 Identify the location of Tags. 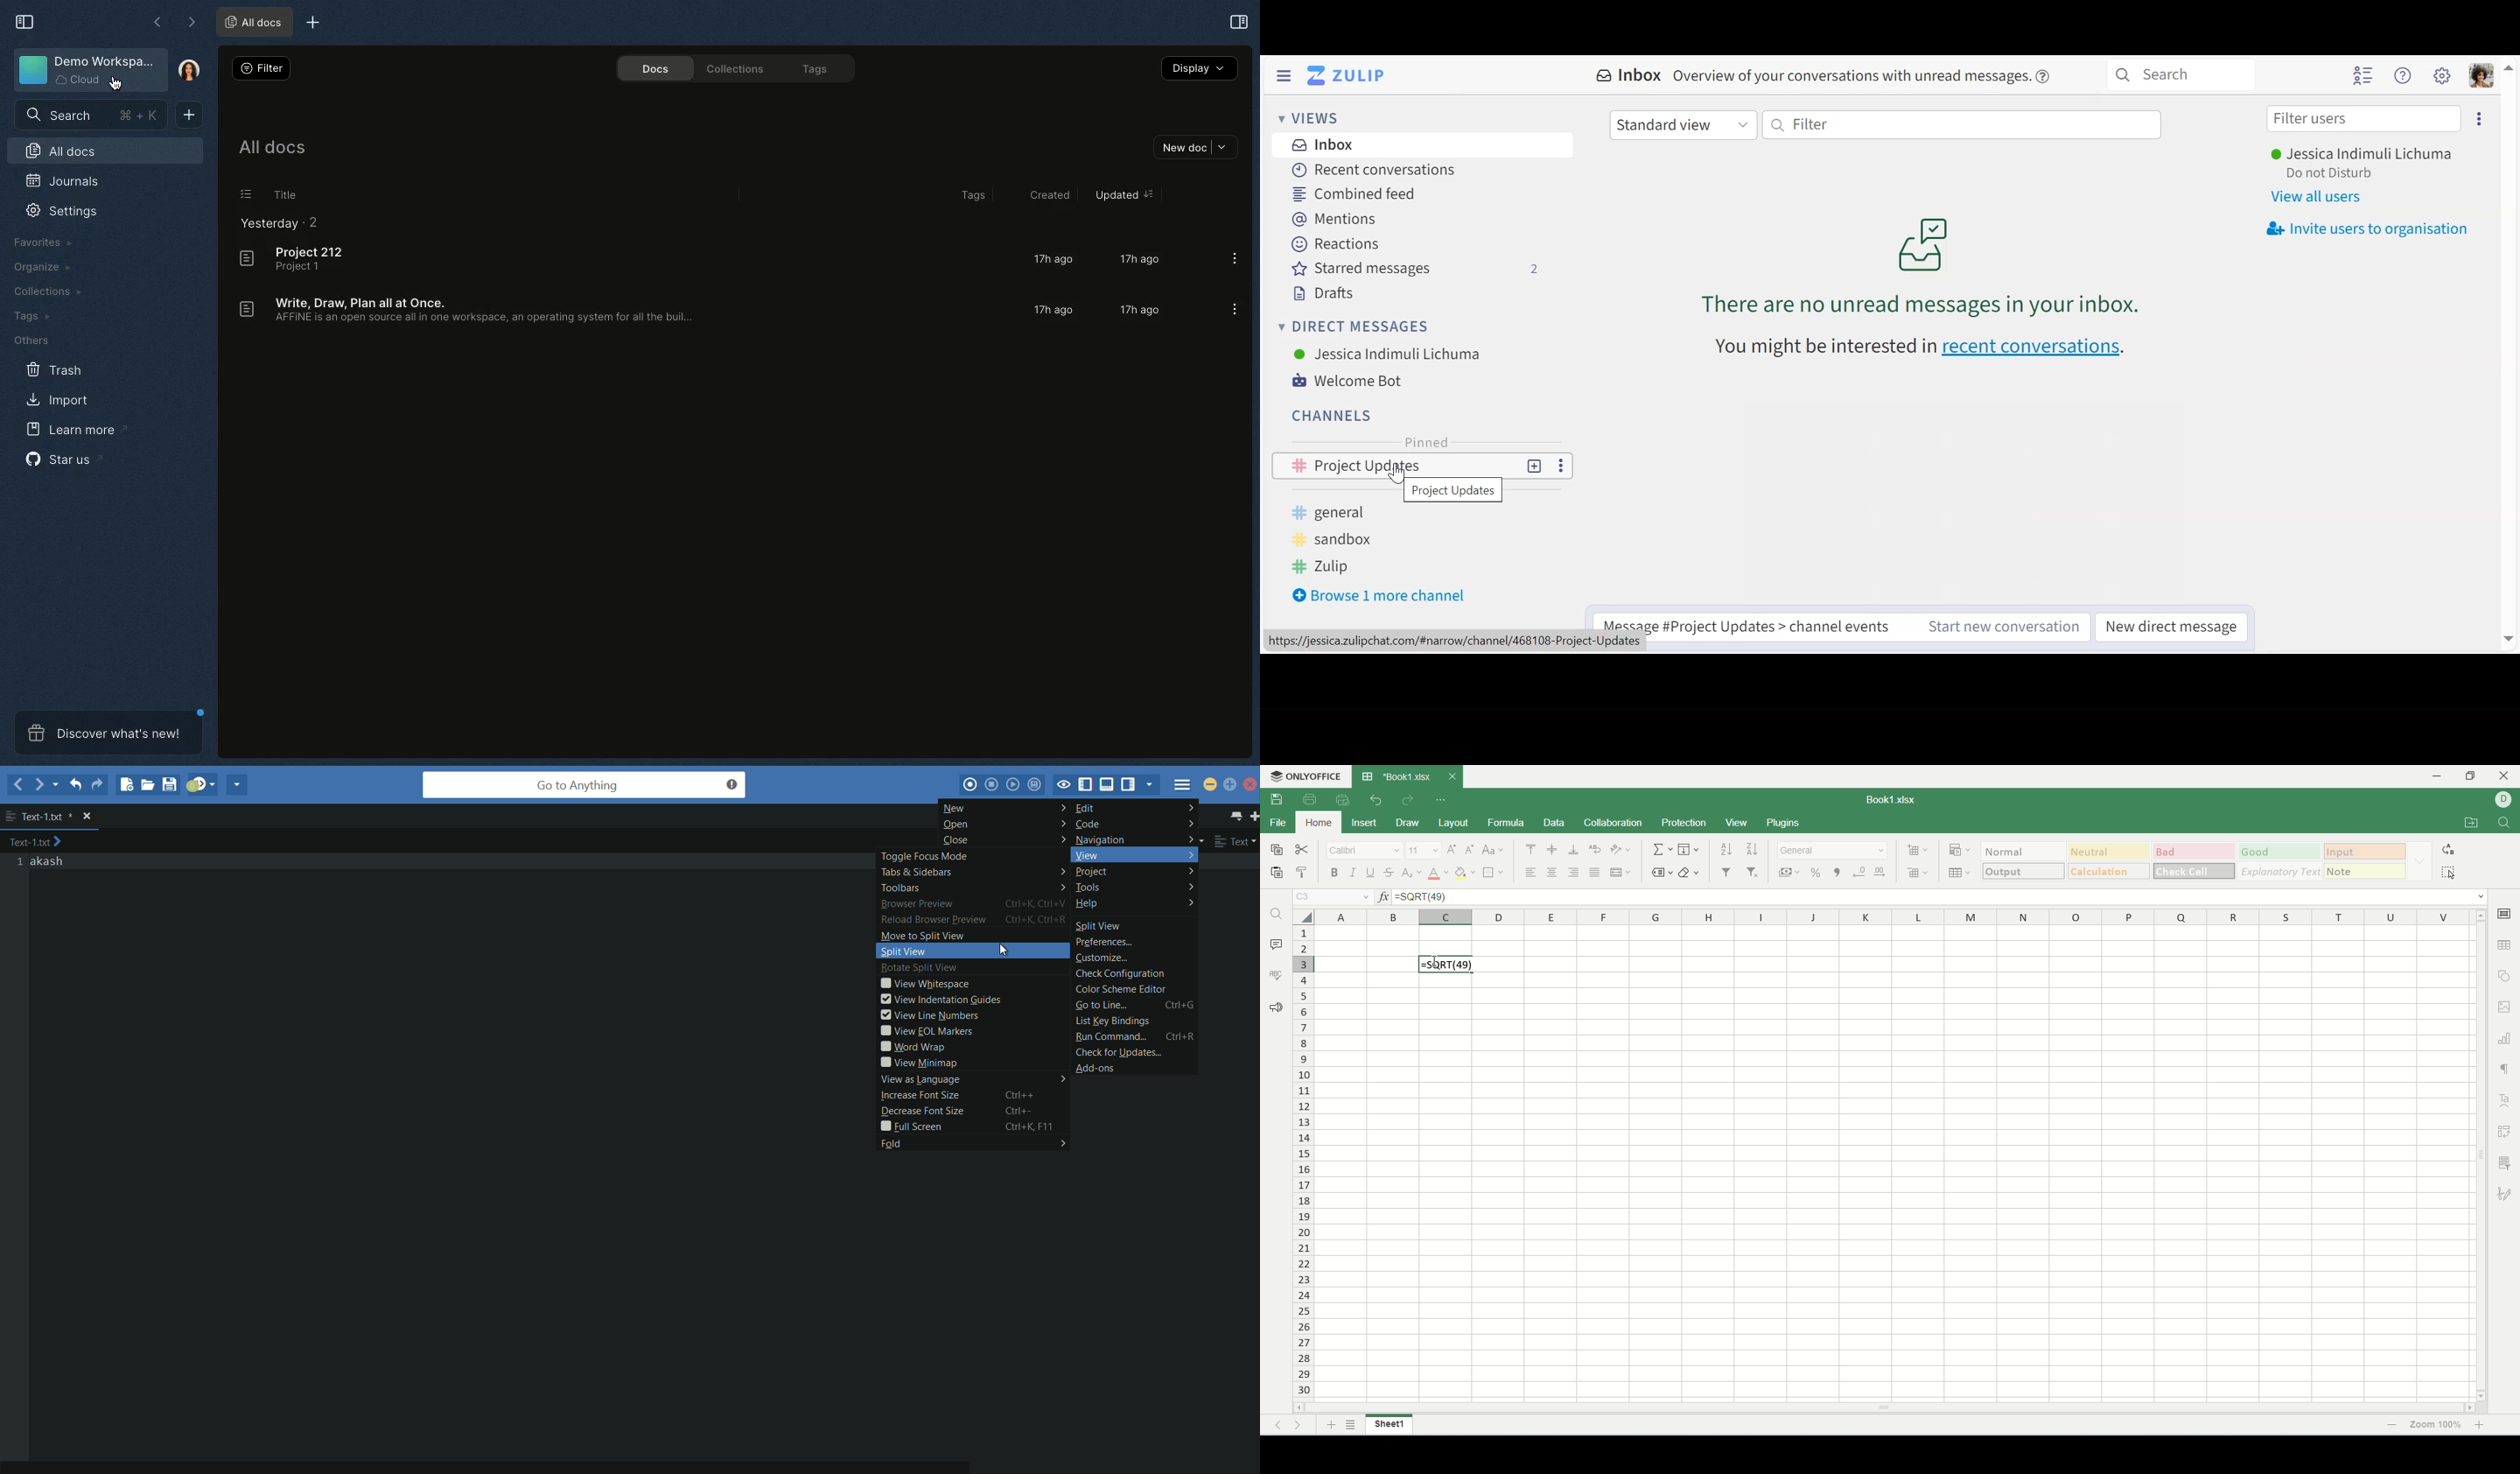
(963, 196).